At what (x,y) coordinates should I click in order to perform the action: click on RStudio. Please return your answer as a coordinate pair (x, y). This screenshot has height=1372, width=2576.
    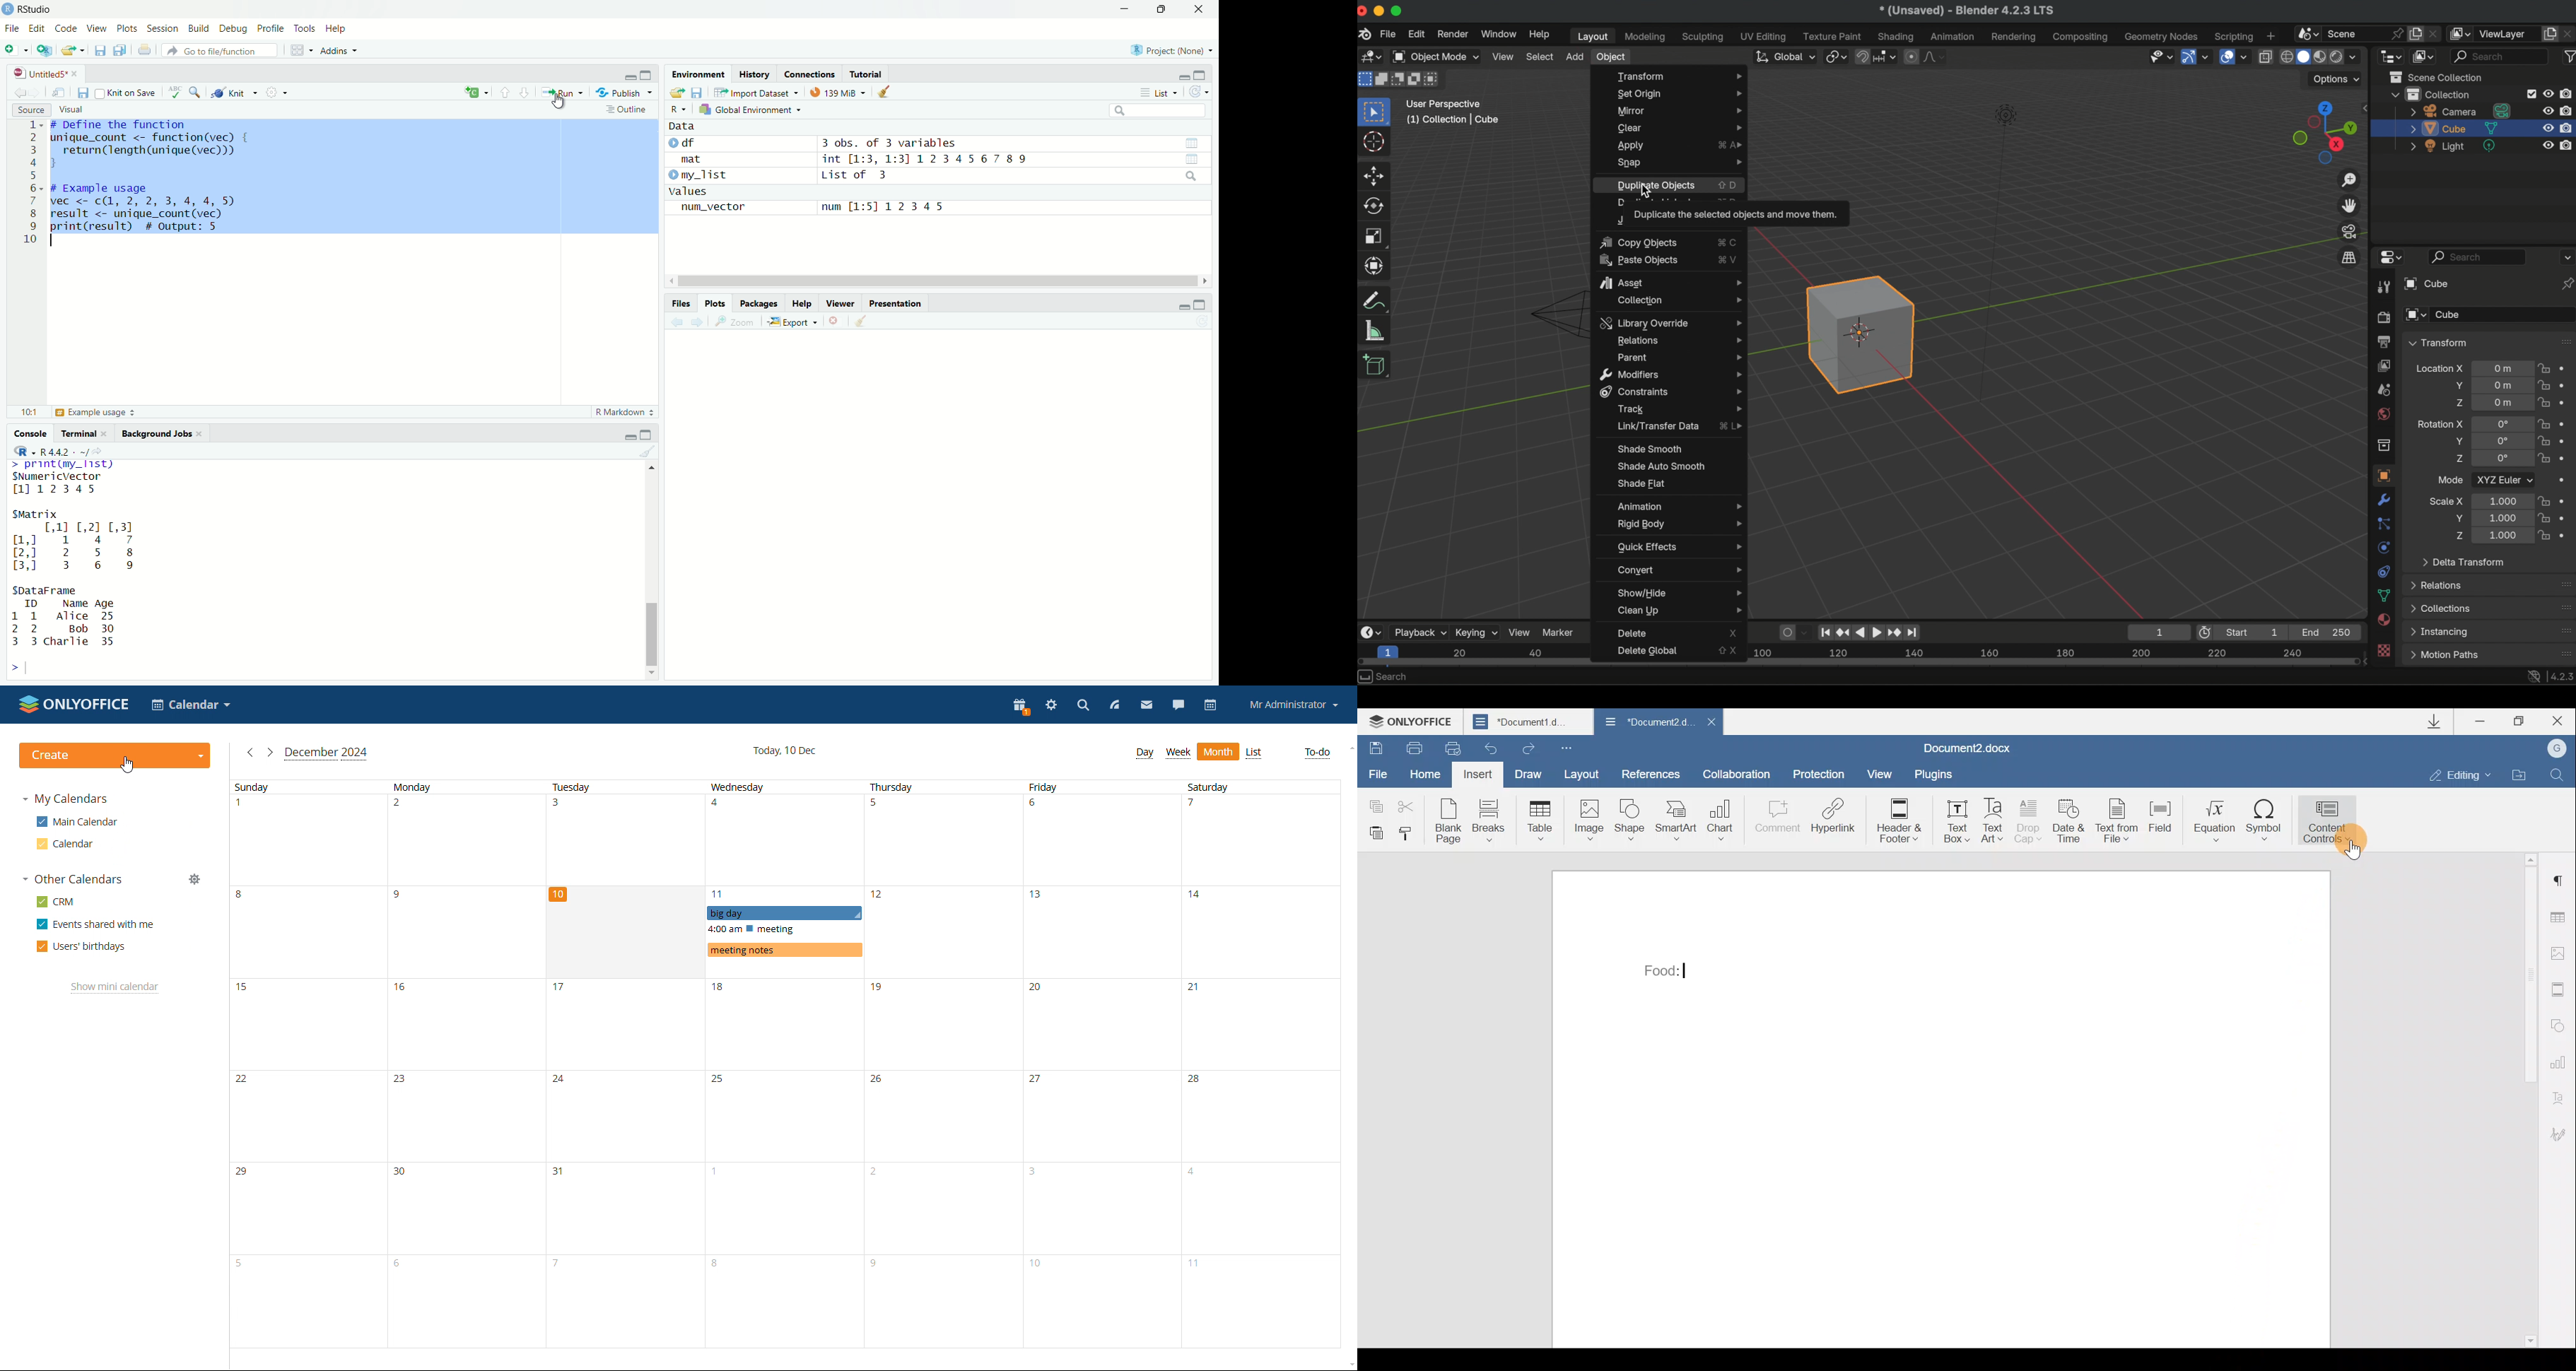
    Looking at the image, I should click on (36, 10).